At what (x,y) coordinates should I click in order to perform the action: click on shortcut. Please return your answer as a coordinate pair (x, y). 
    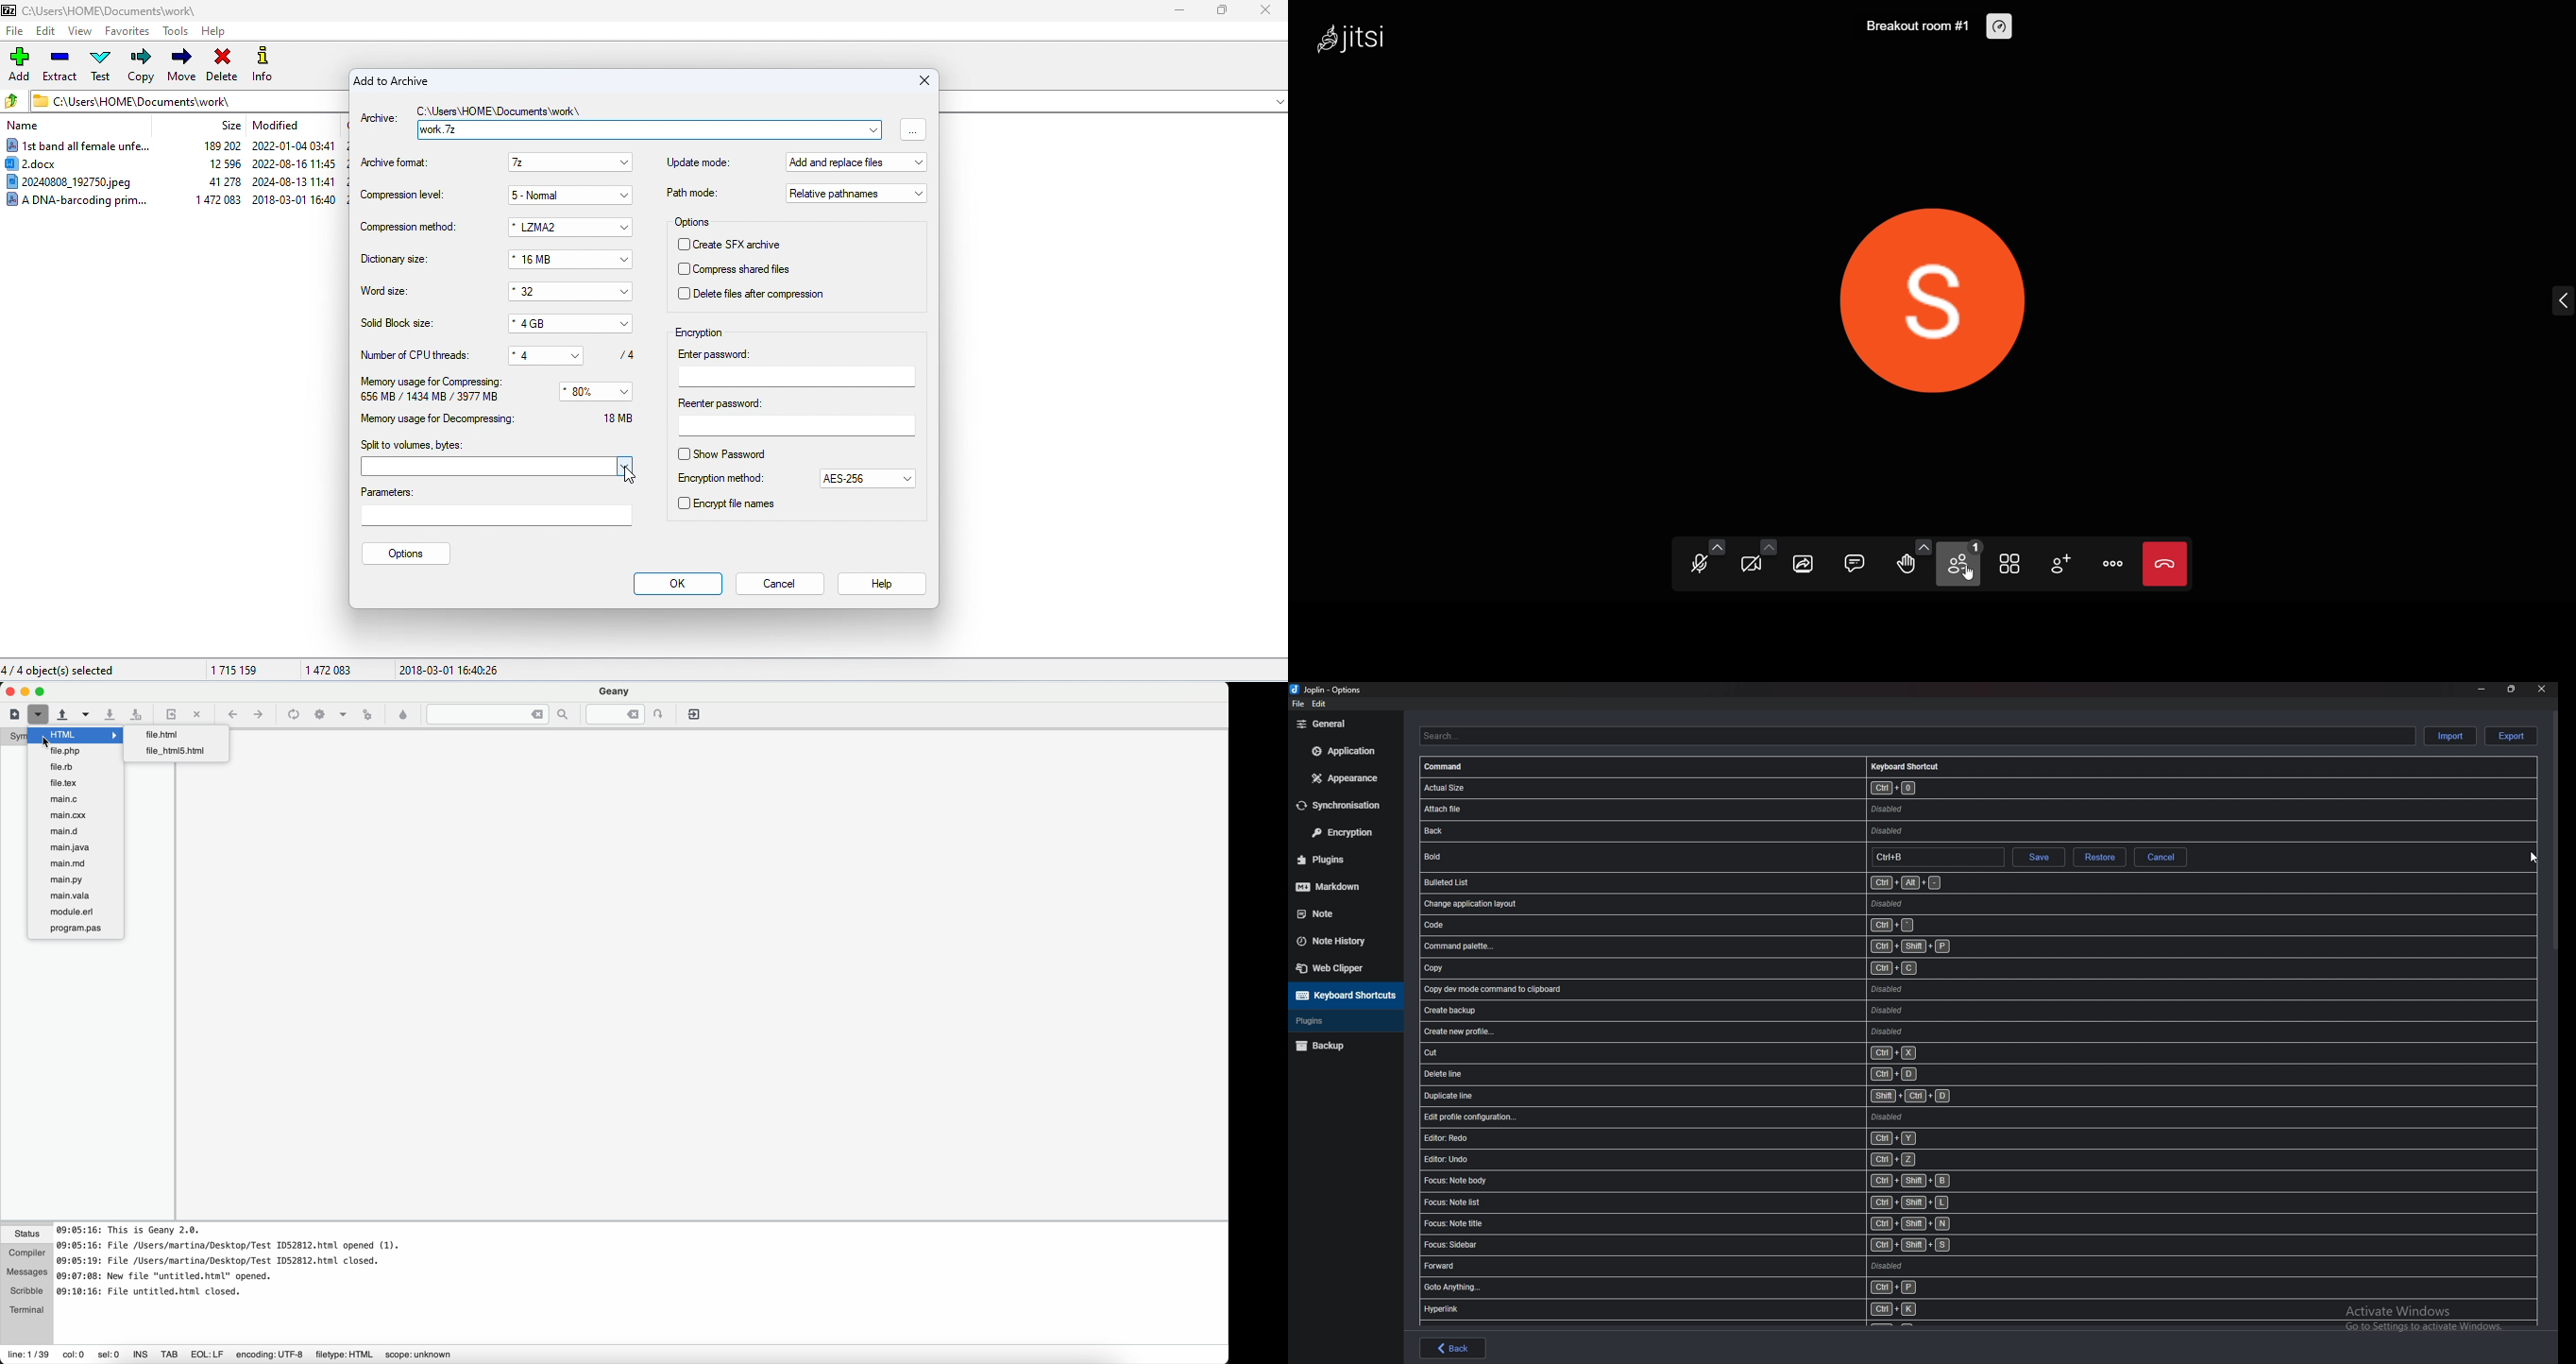
    Looking at the image, I should click on (1685, 810).